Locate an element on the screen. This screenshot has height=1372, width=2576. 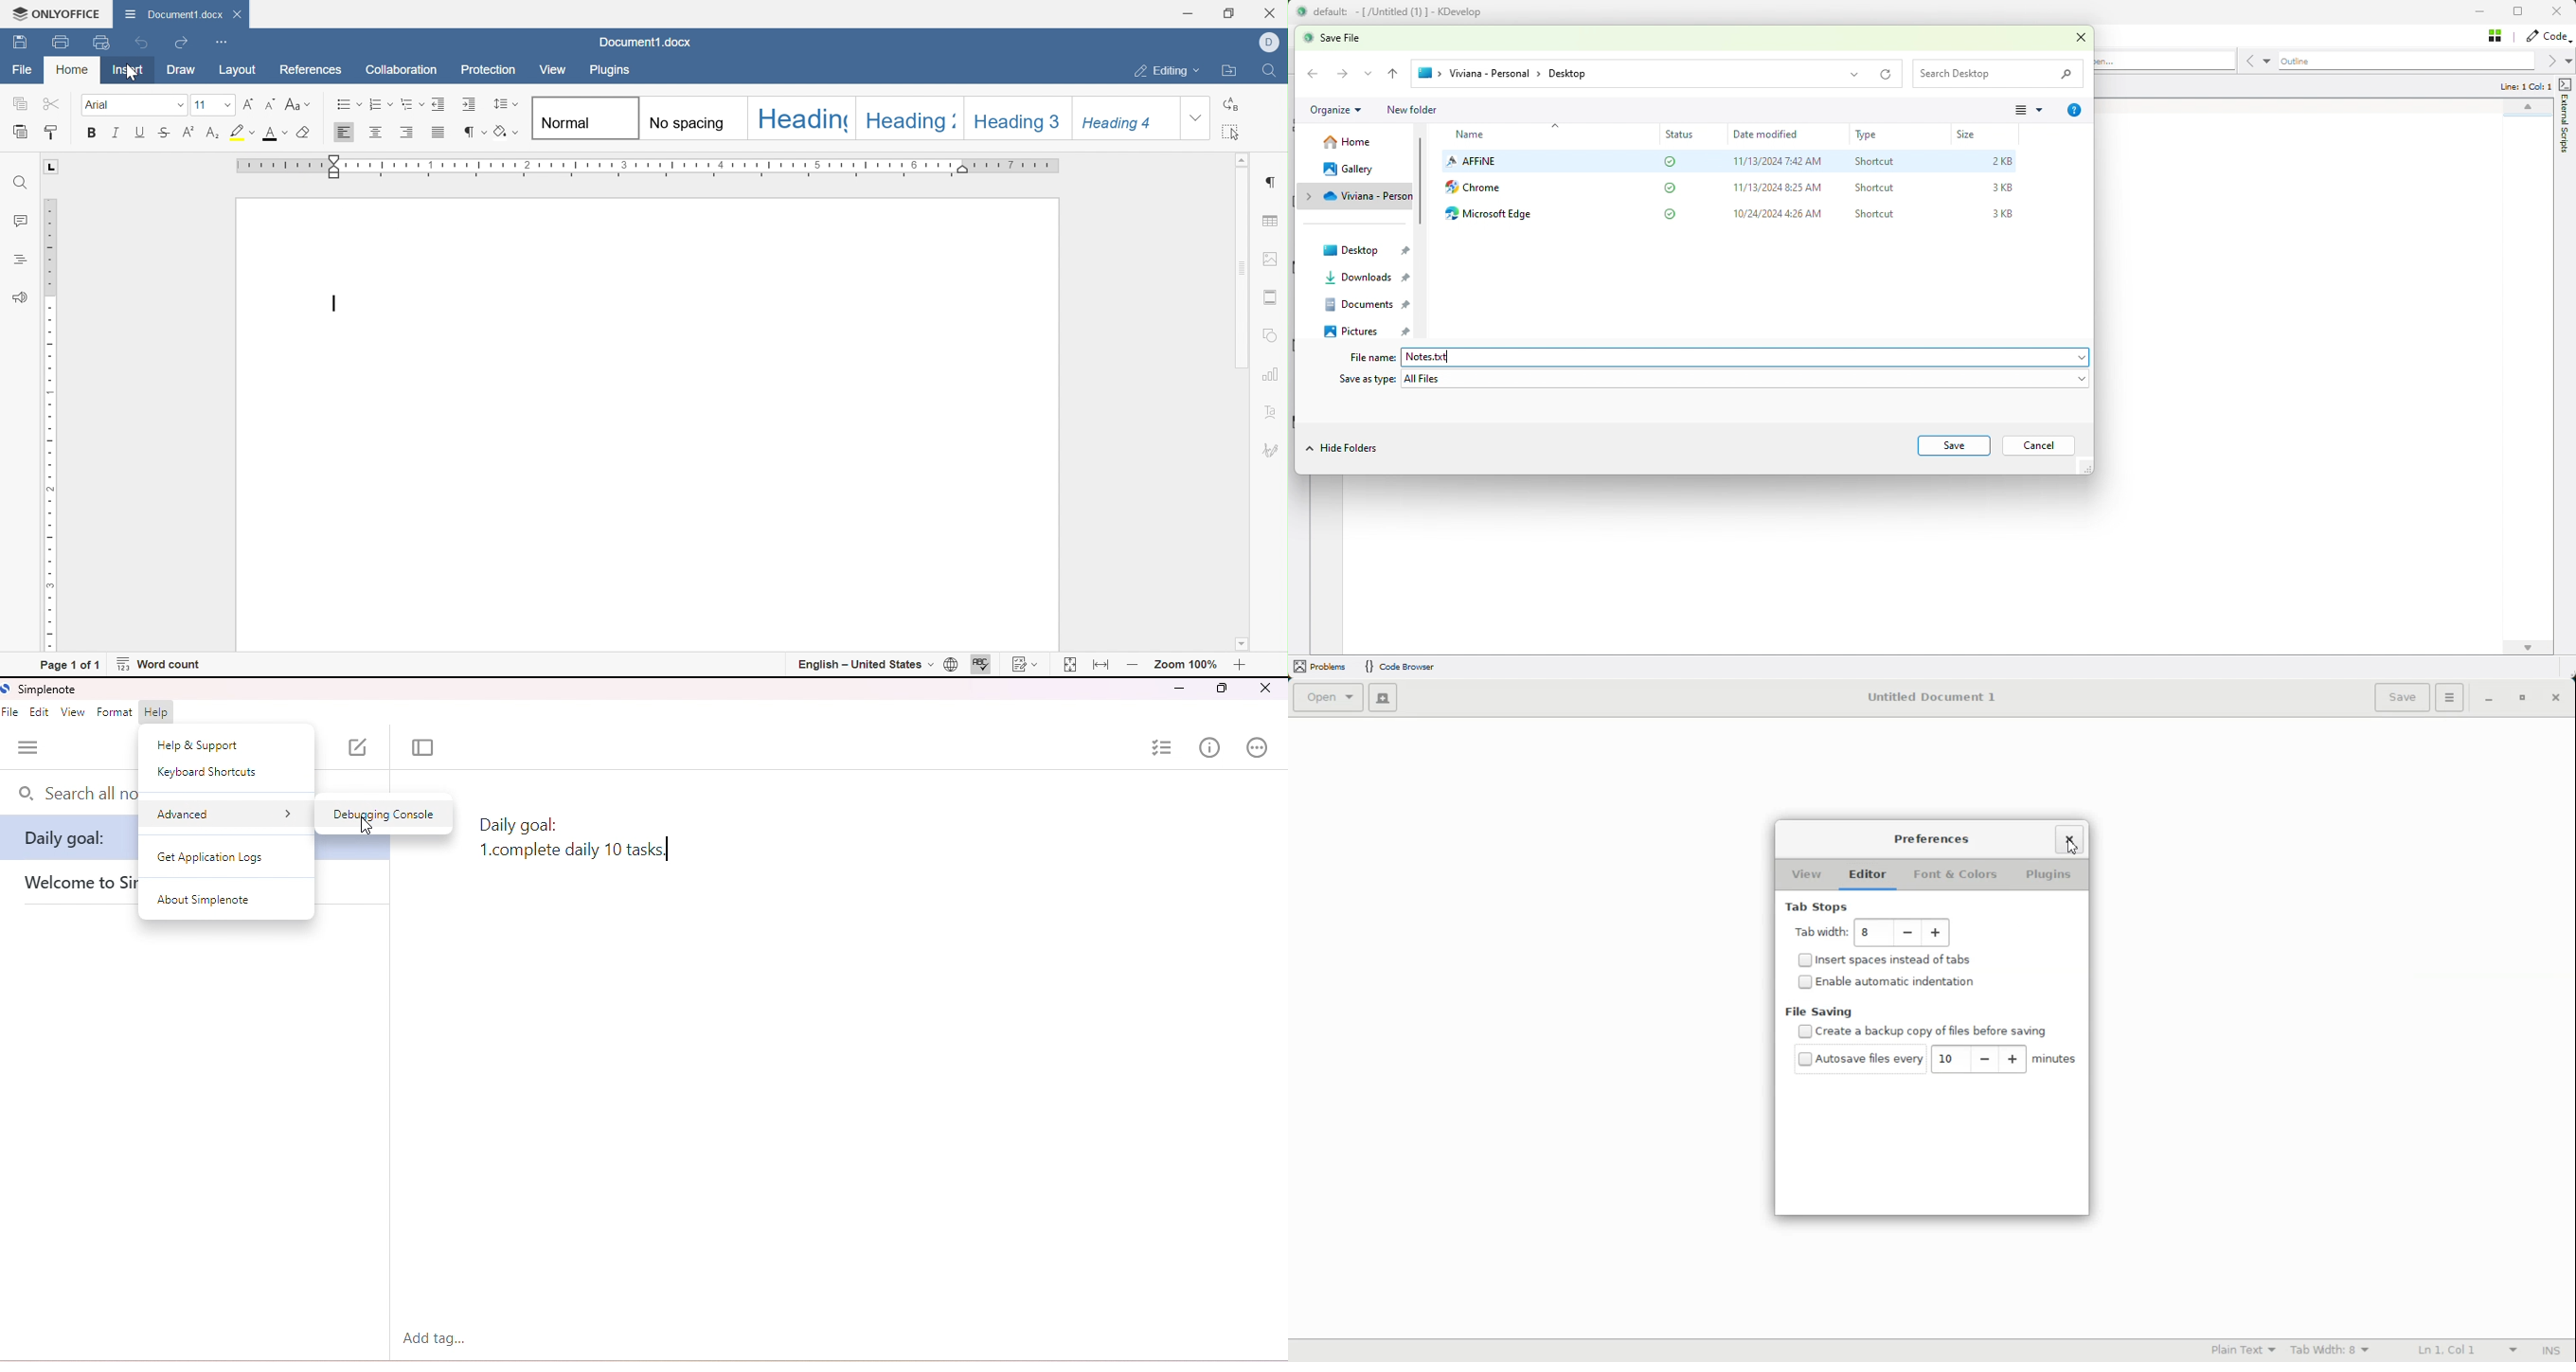
Spell checking is located at coordinates (982, 664).